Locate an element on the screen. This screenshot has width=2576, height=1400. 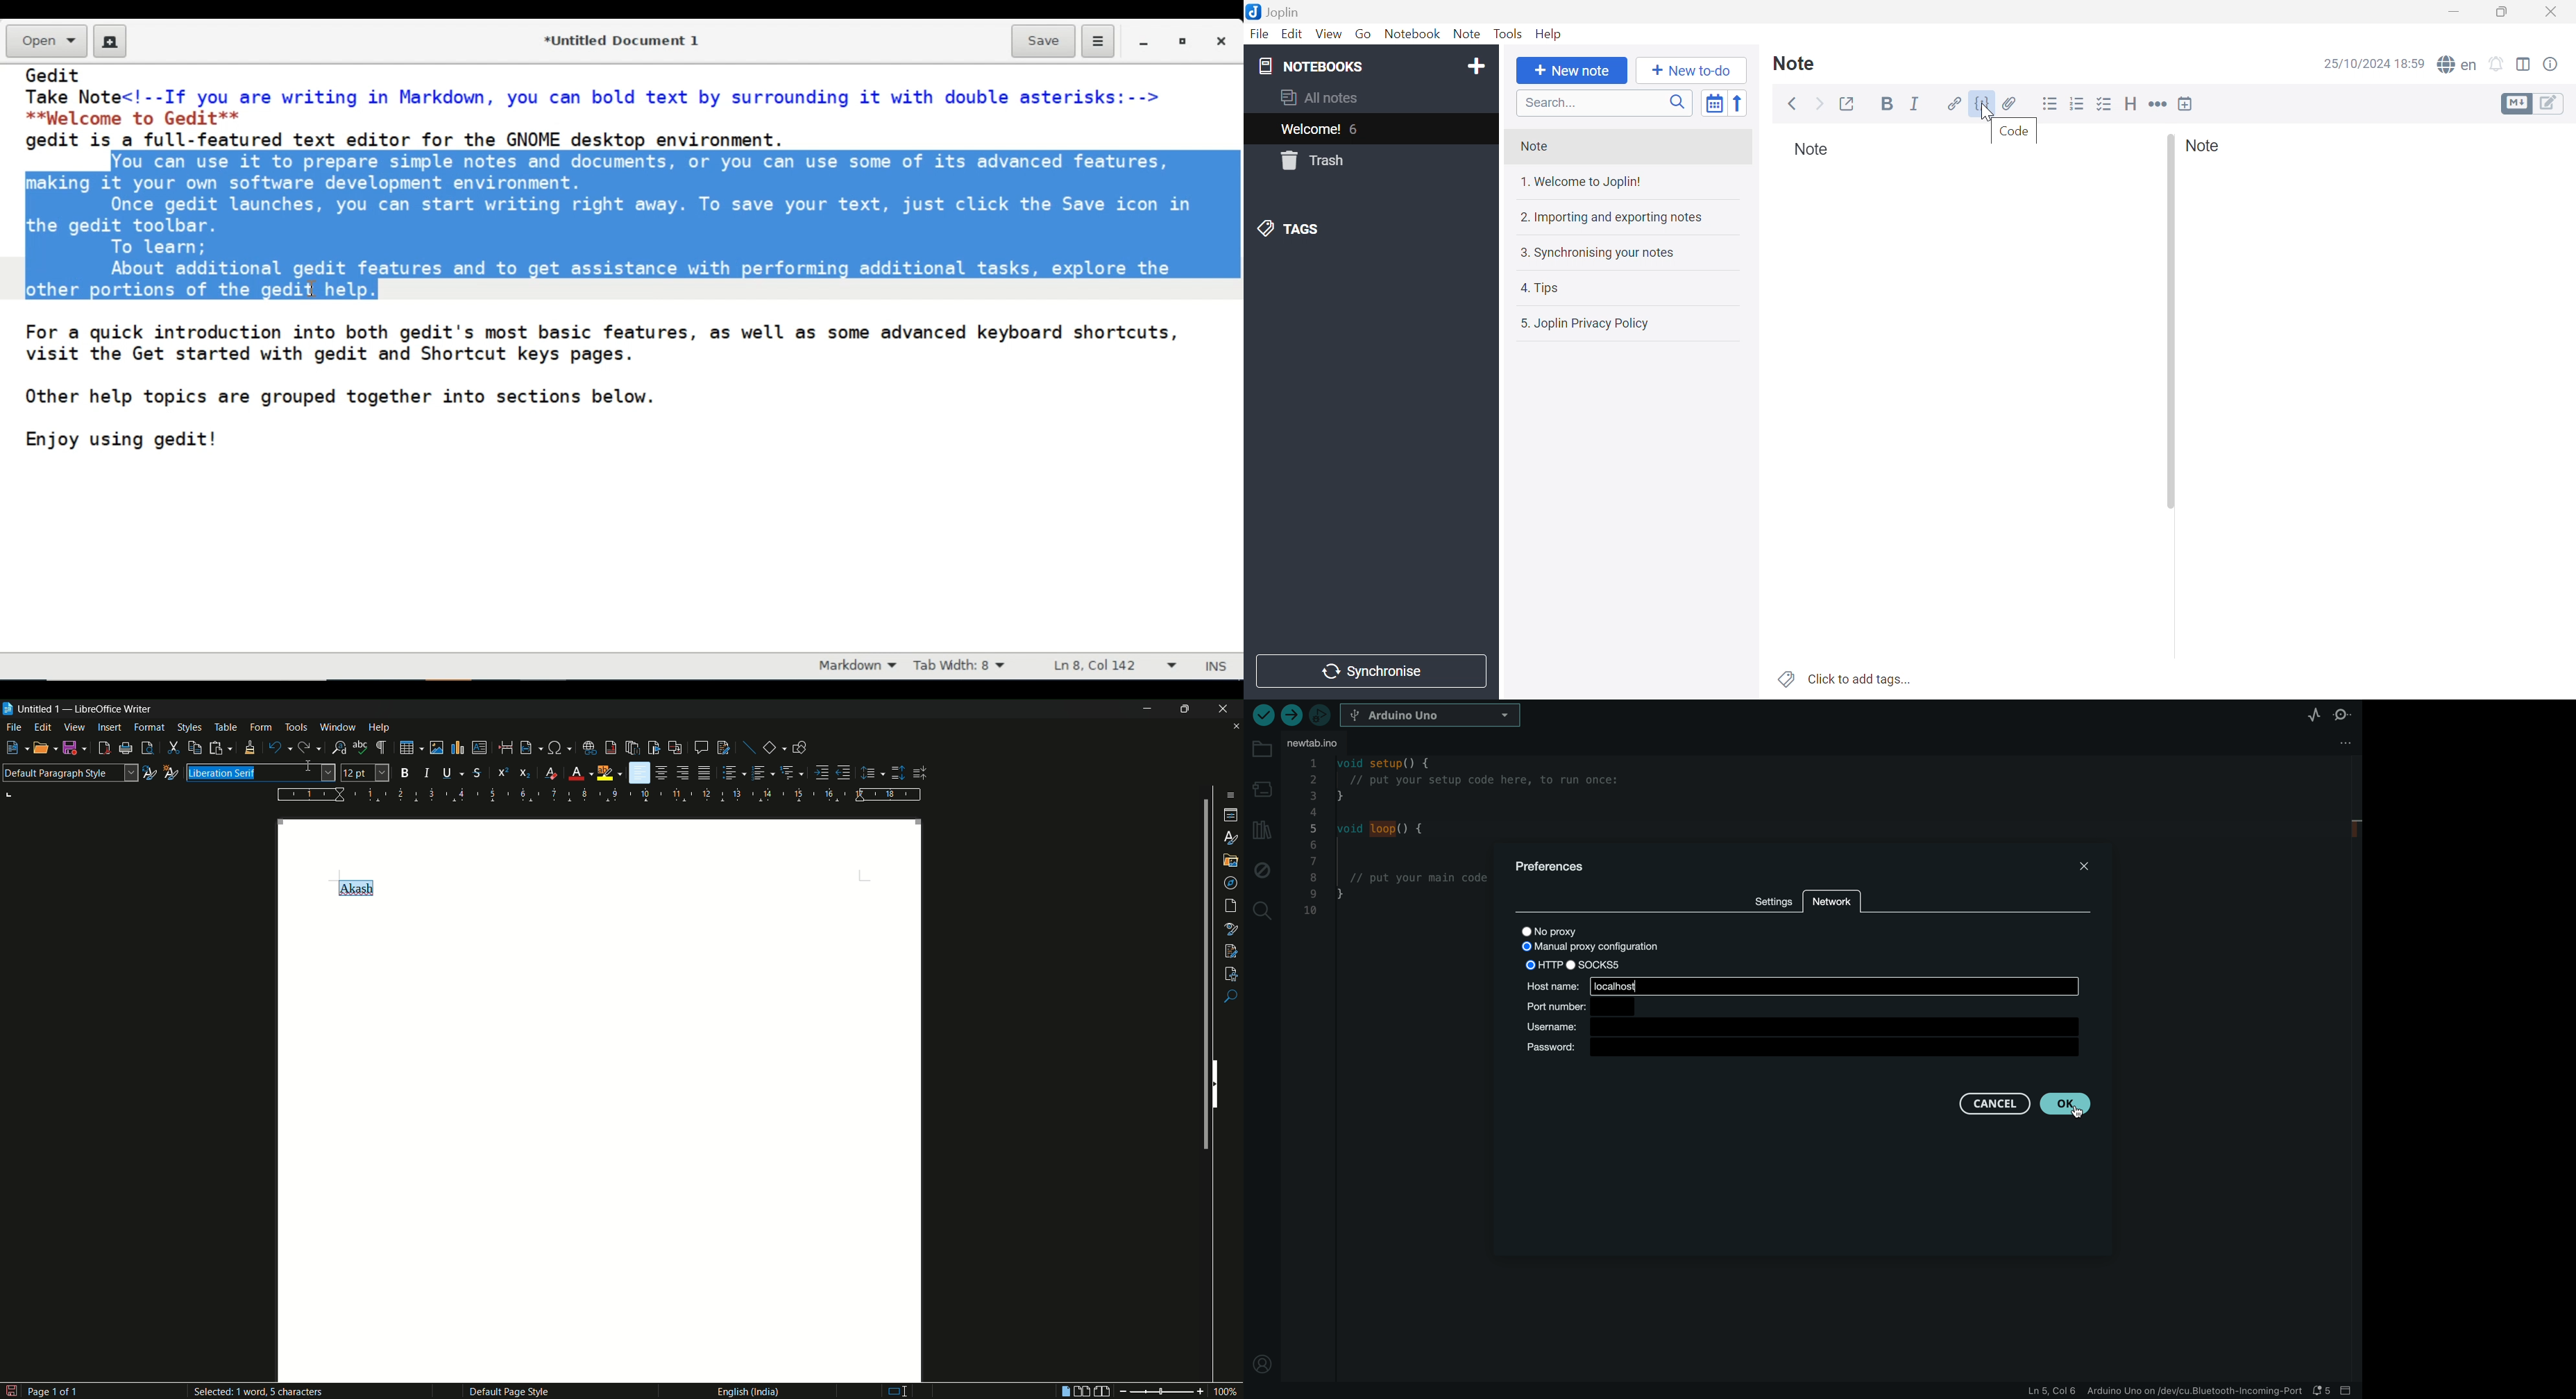
Tags is located at coordinates (1292, 228).